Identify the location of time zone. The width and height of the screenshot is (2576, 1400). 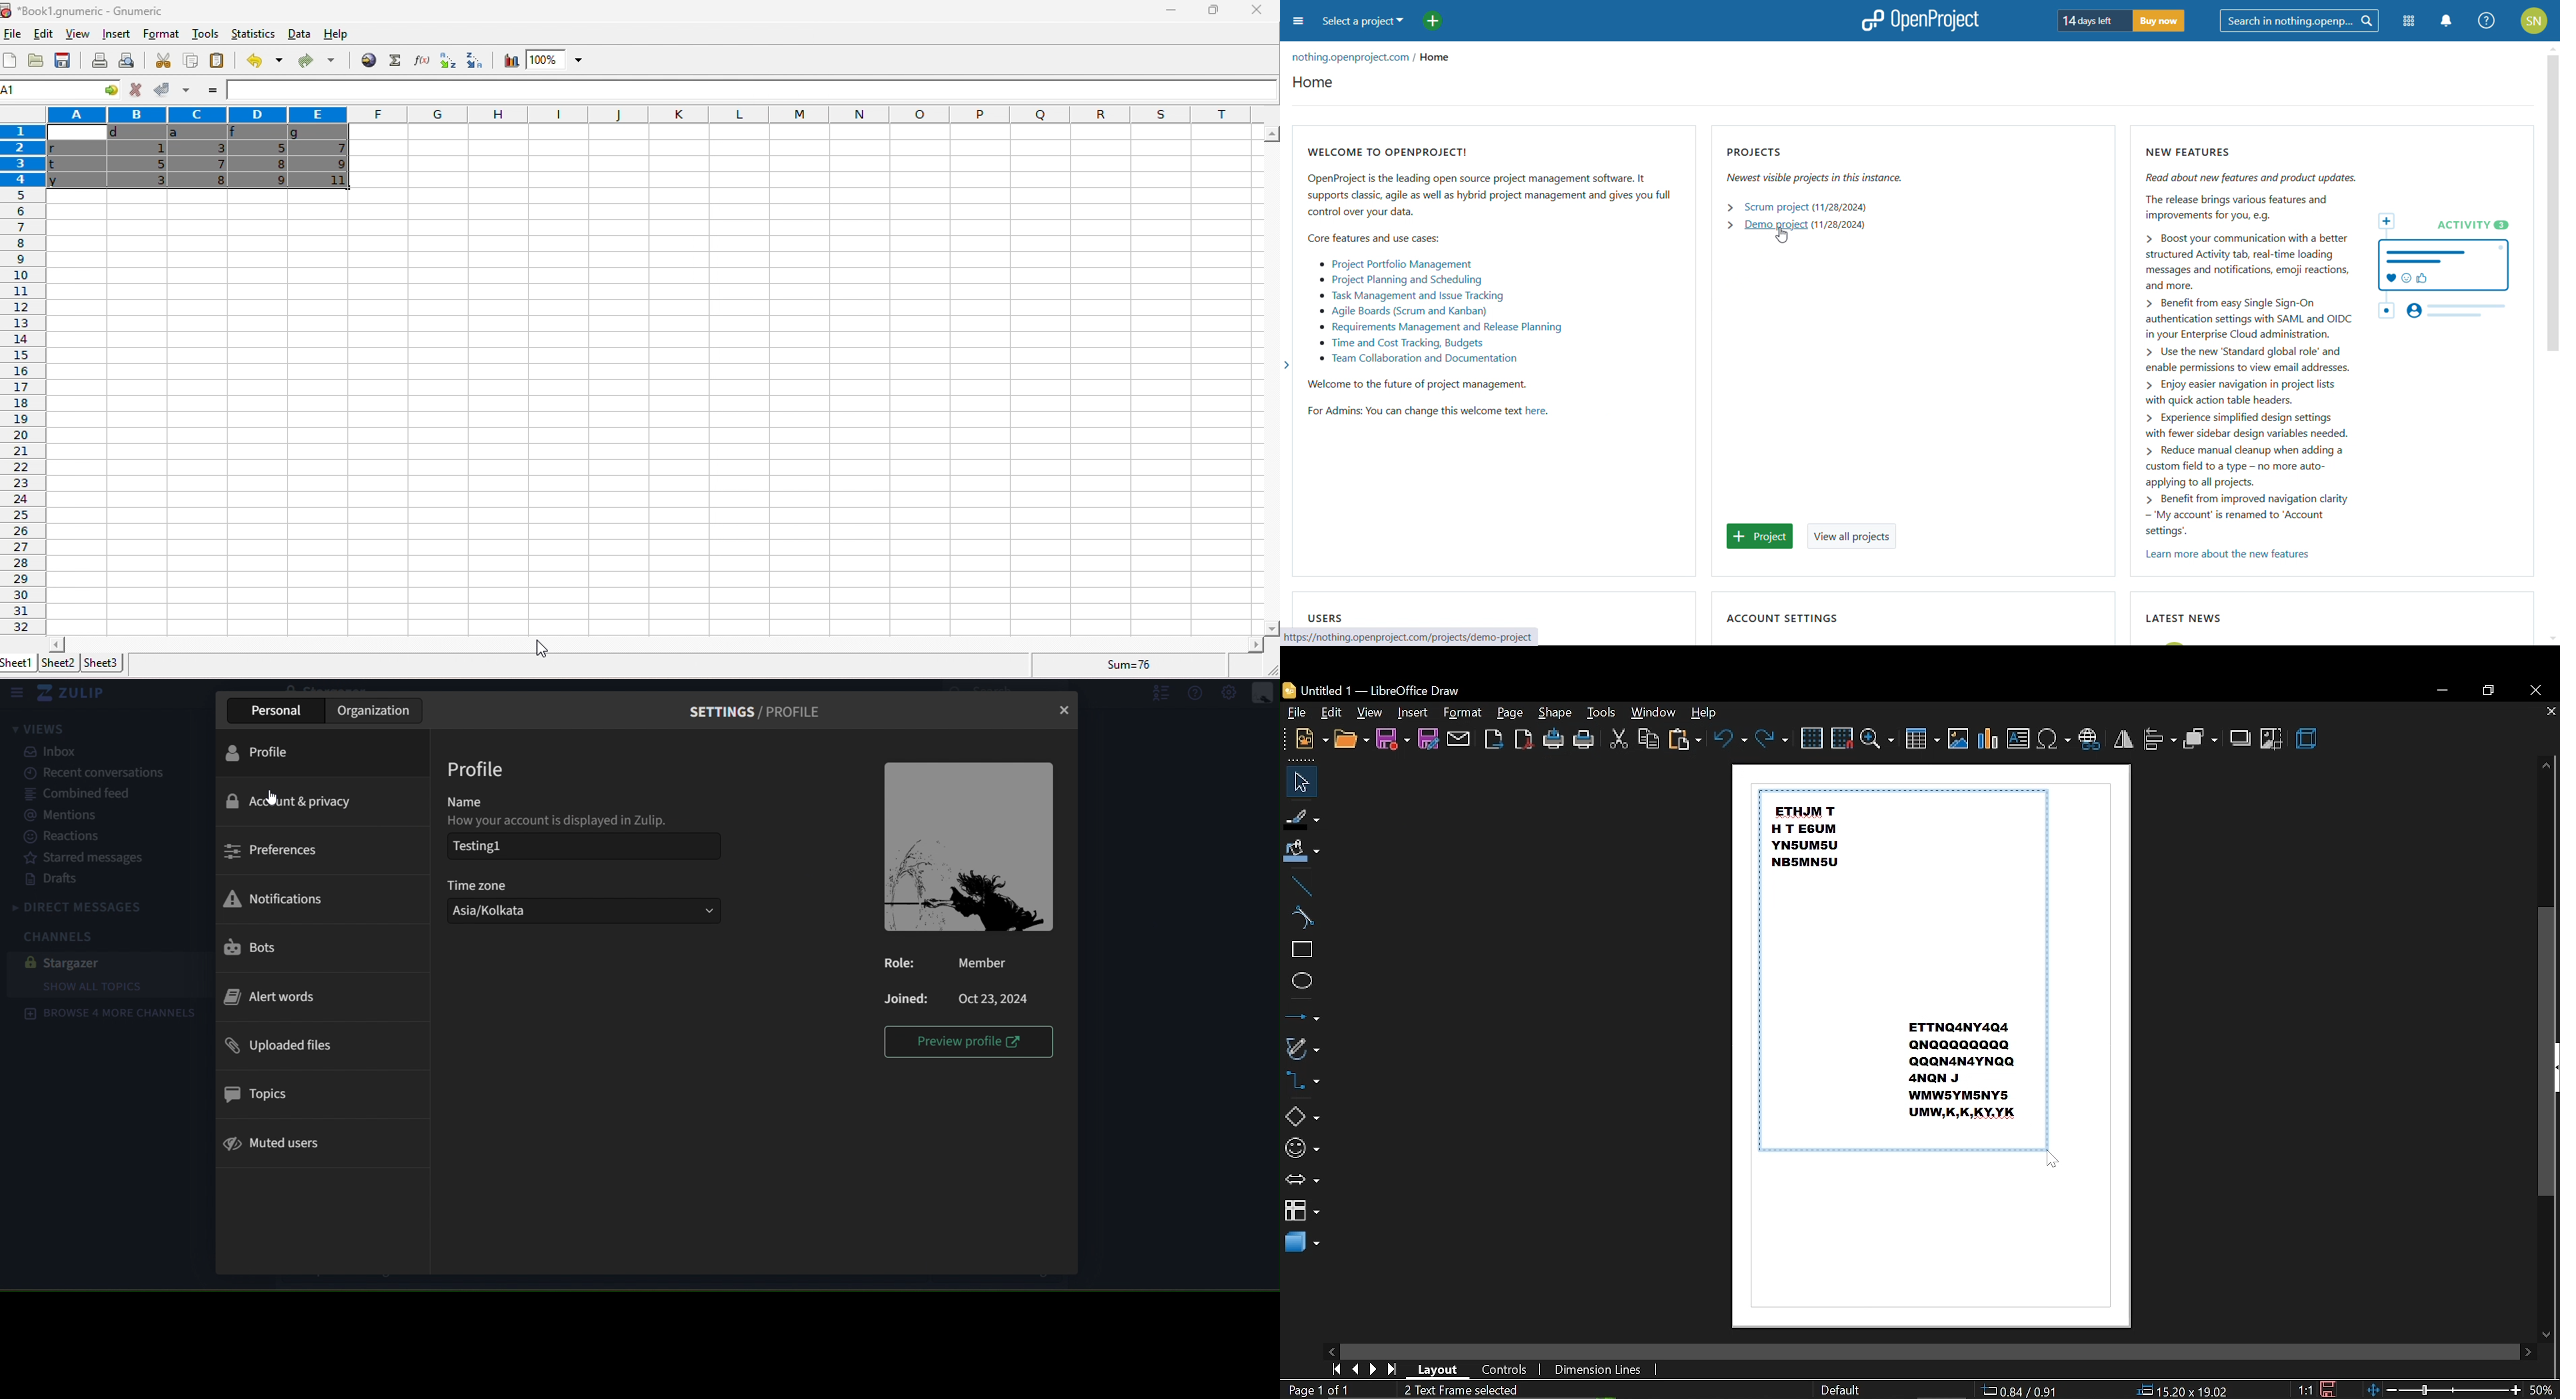
(481, 884).